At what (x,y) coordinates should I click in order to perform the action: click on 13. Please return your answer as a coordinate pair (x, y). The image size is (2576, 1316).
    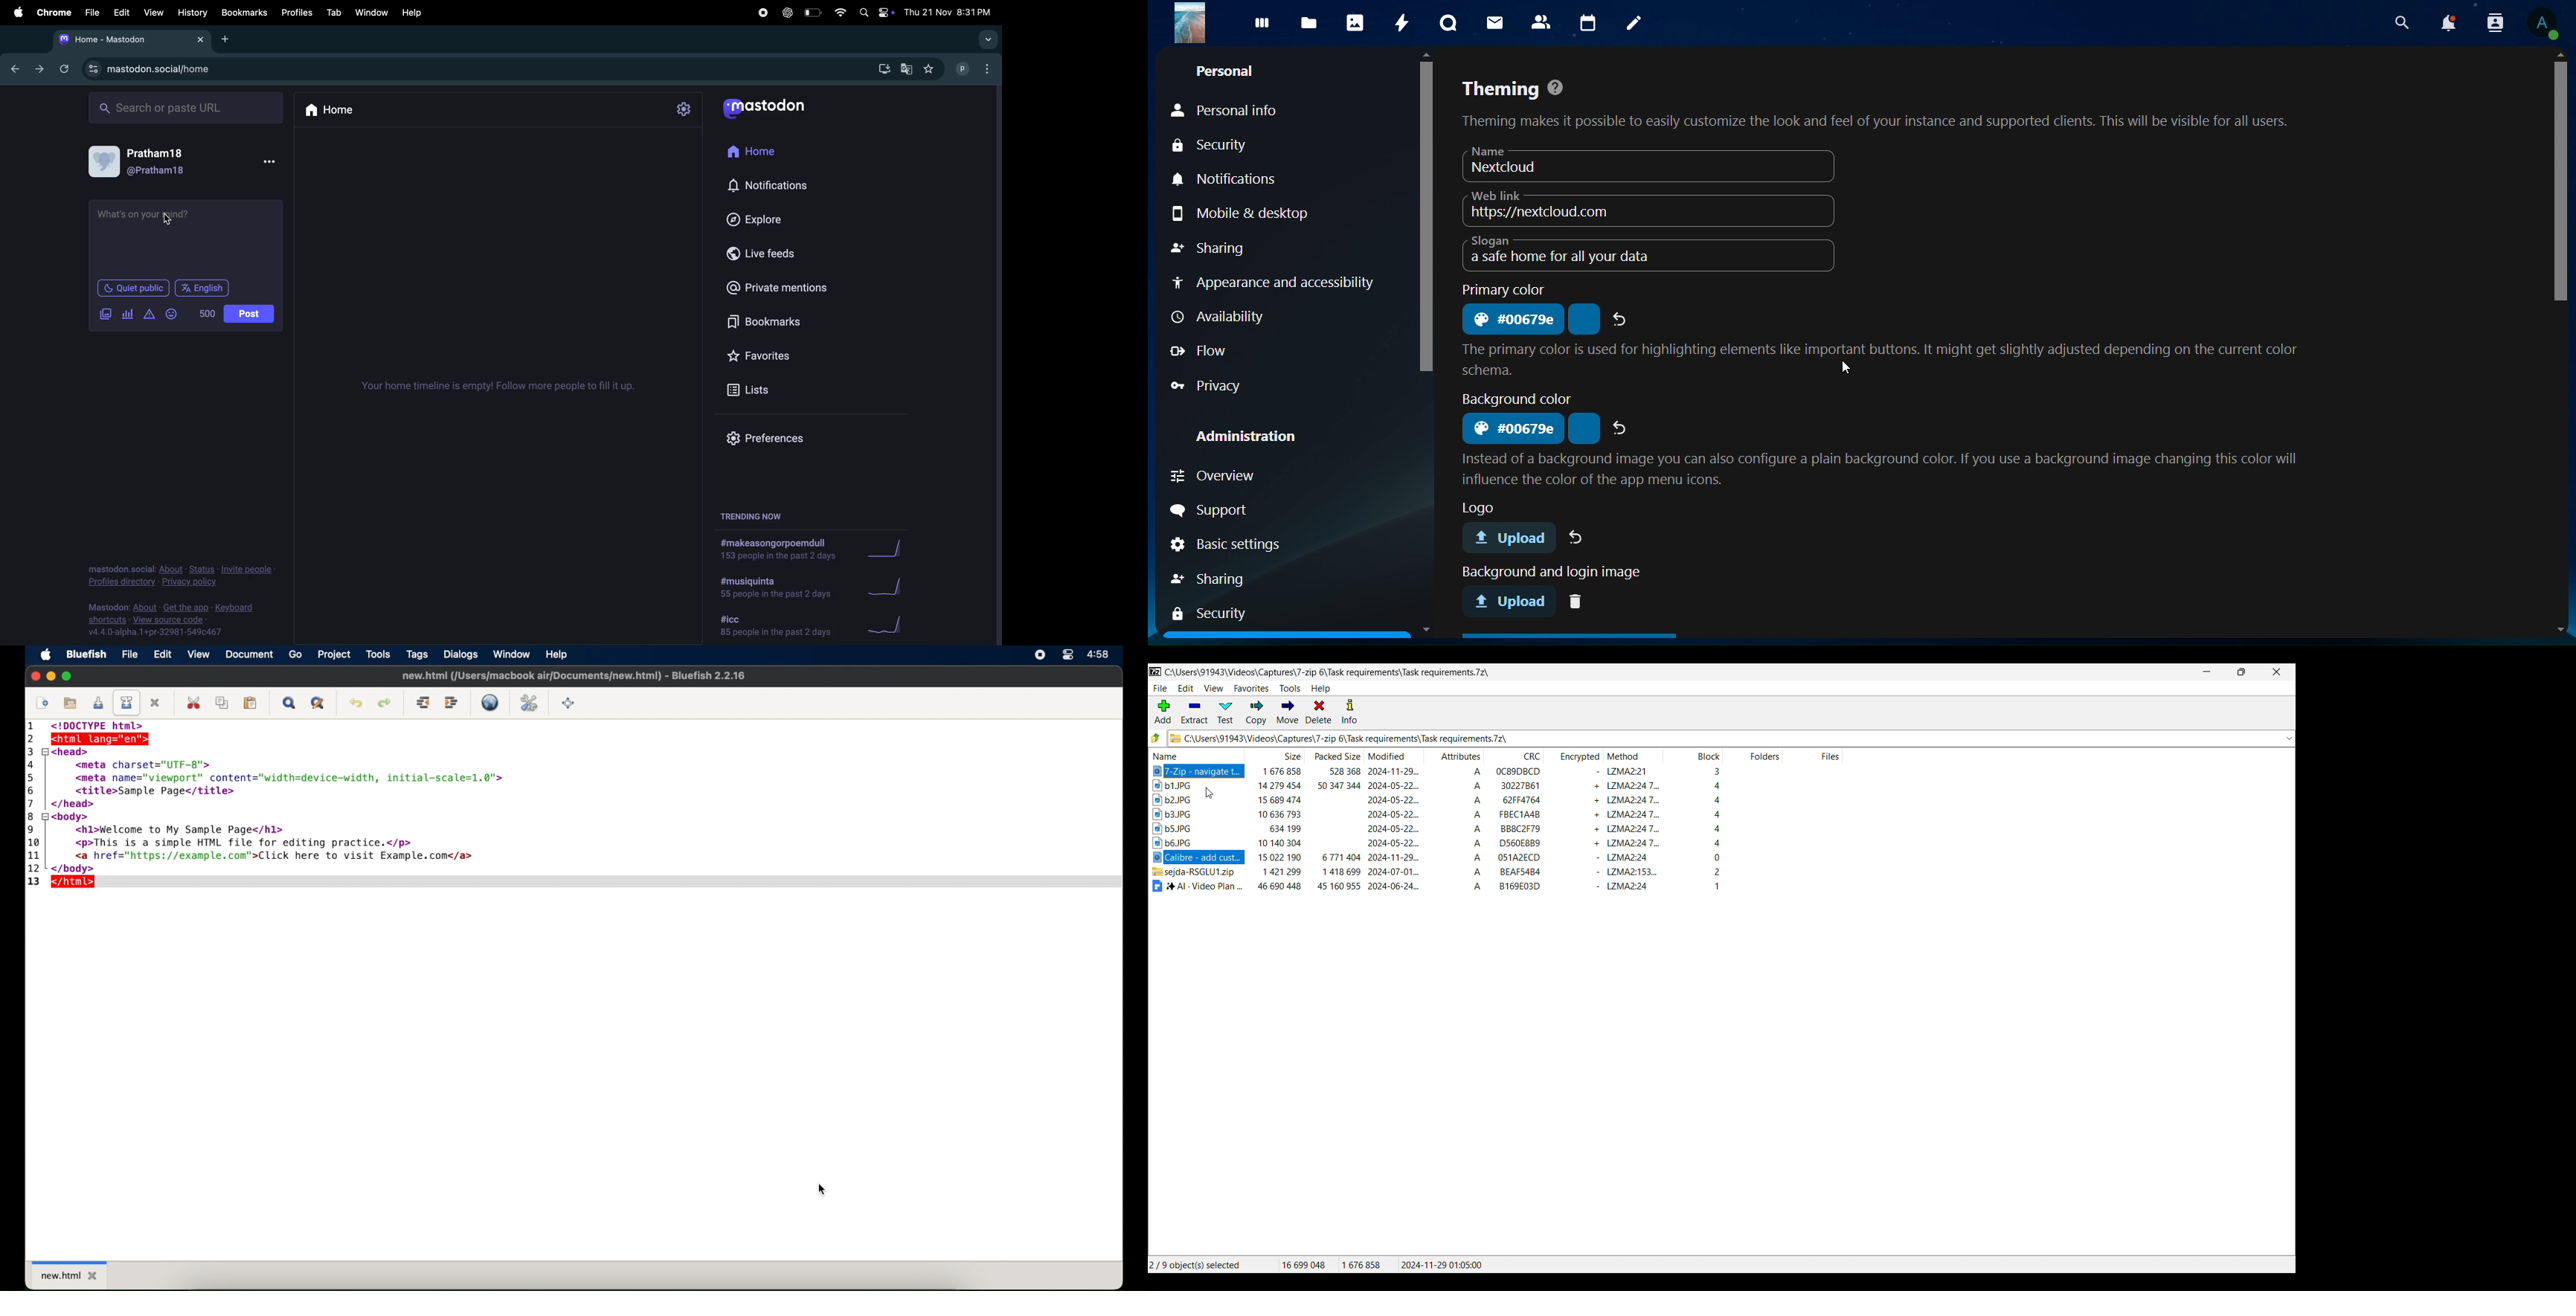
    Looking at the image, I should click on (33, 882).